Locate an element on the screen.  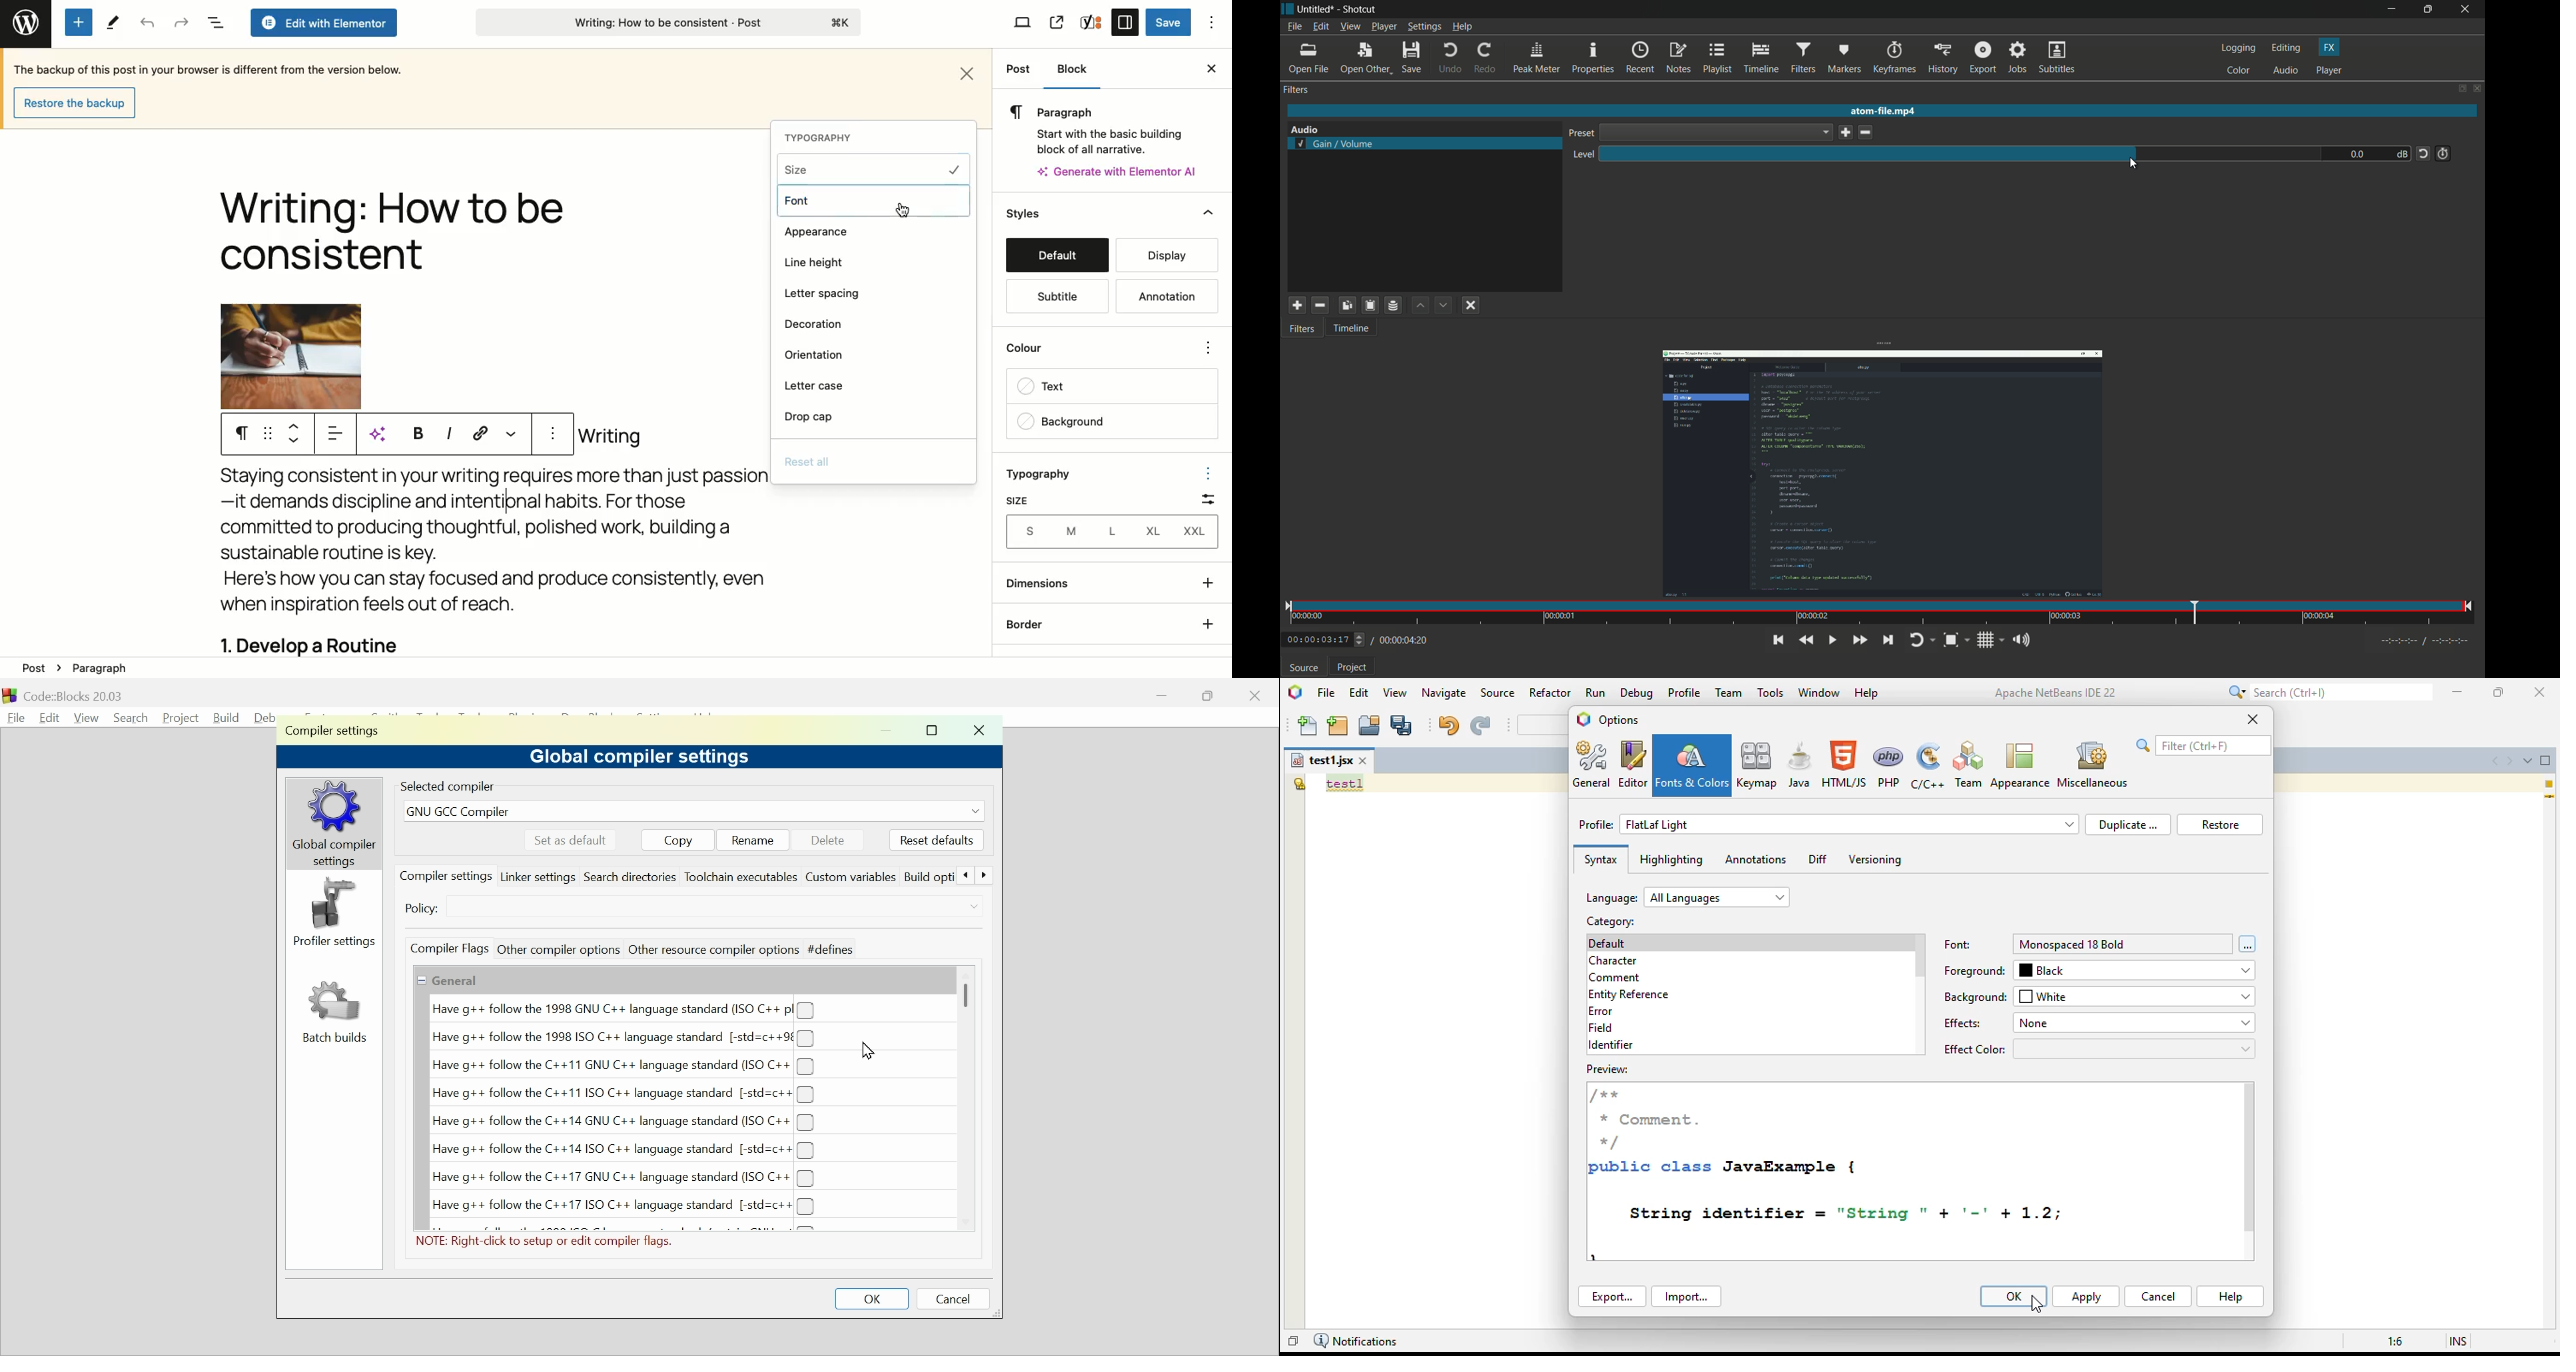
paste filter is located at coordinates (1371, 305).